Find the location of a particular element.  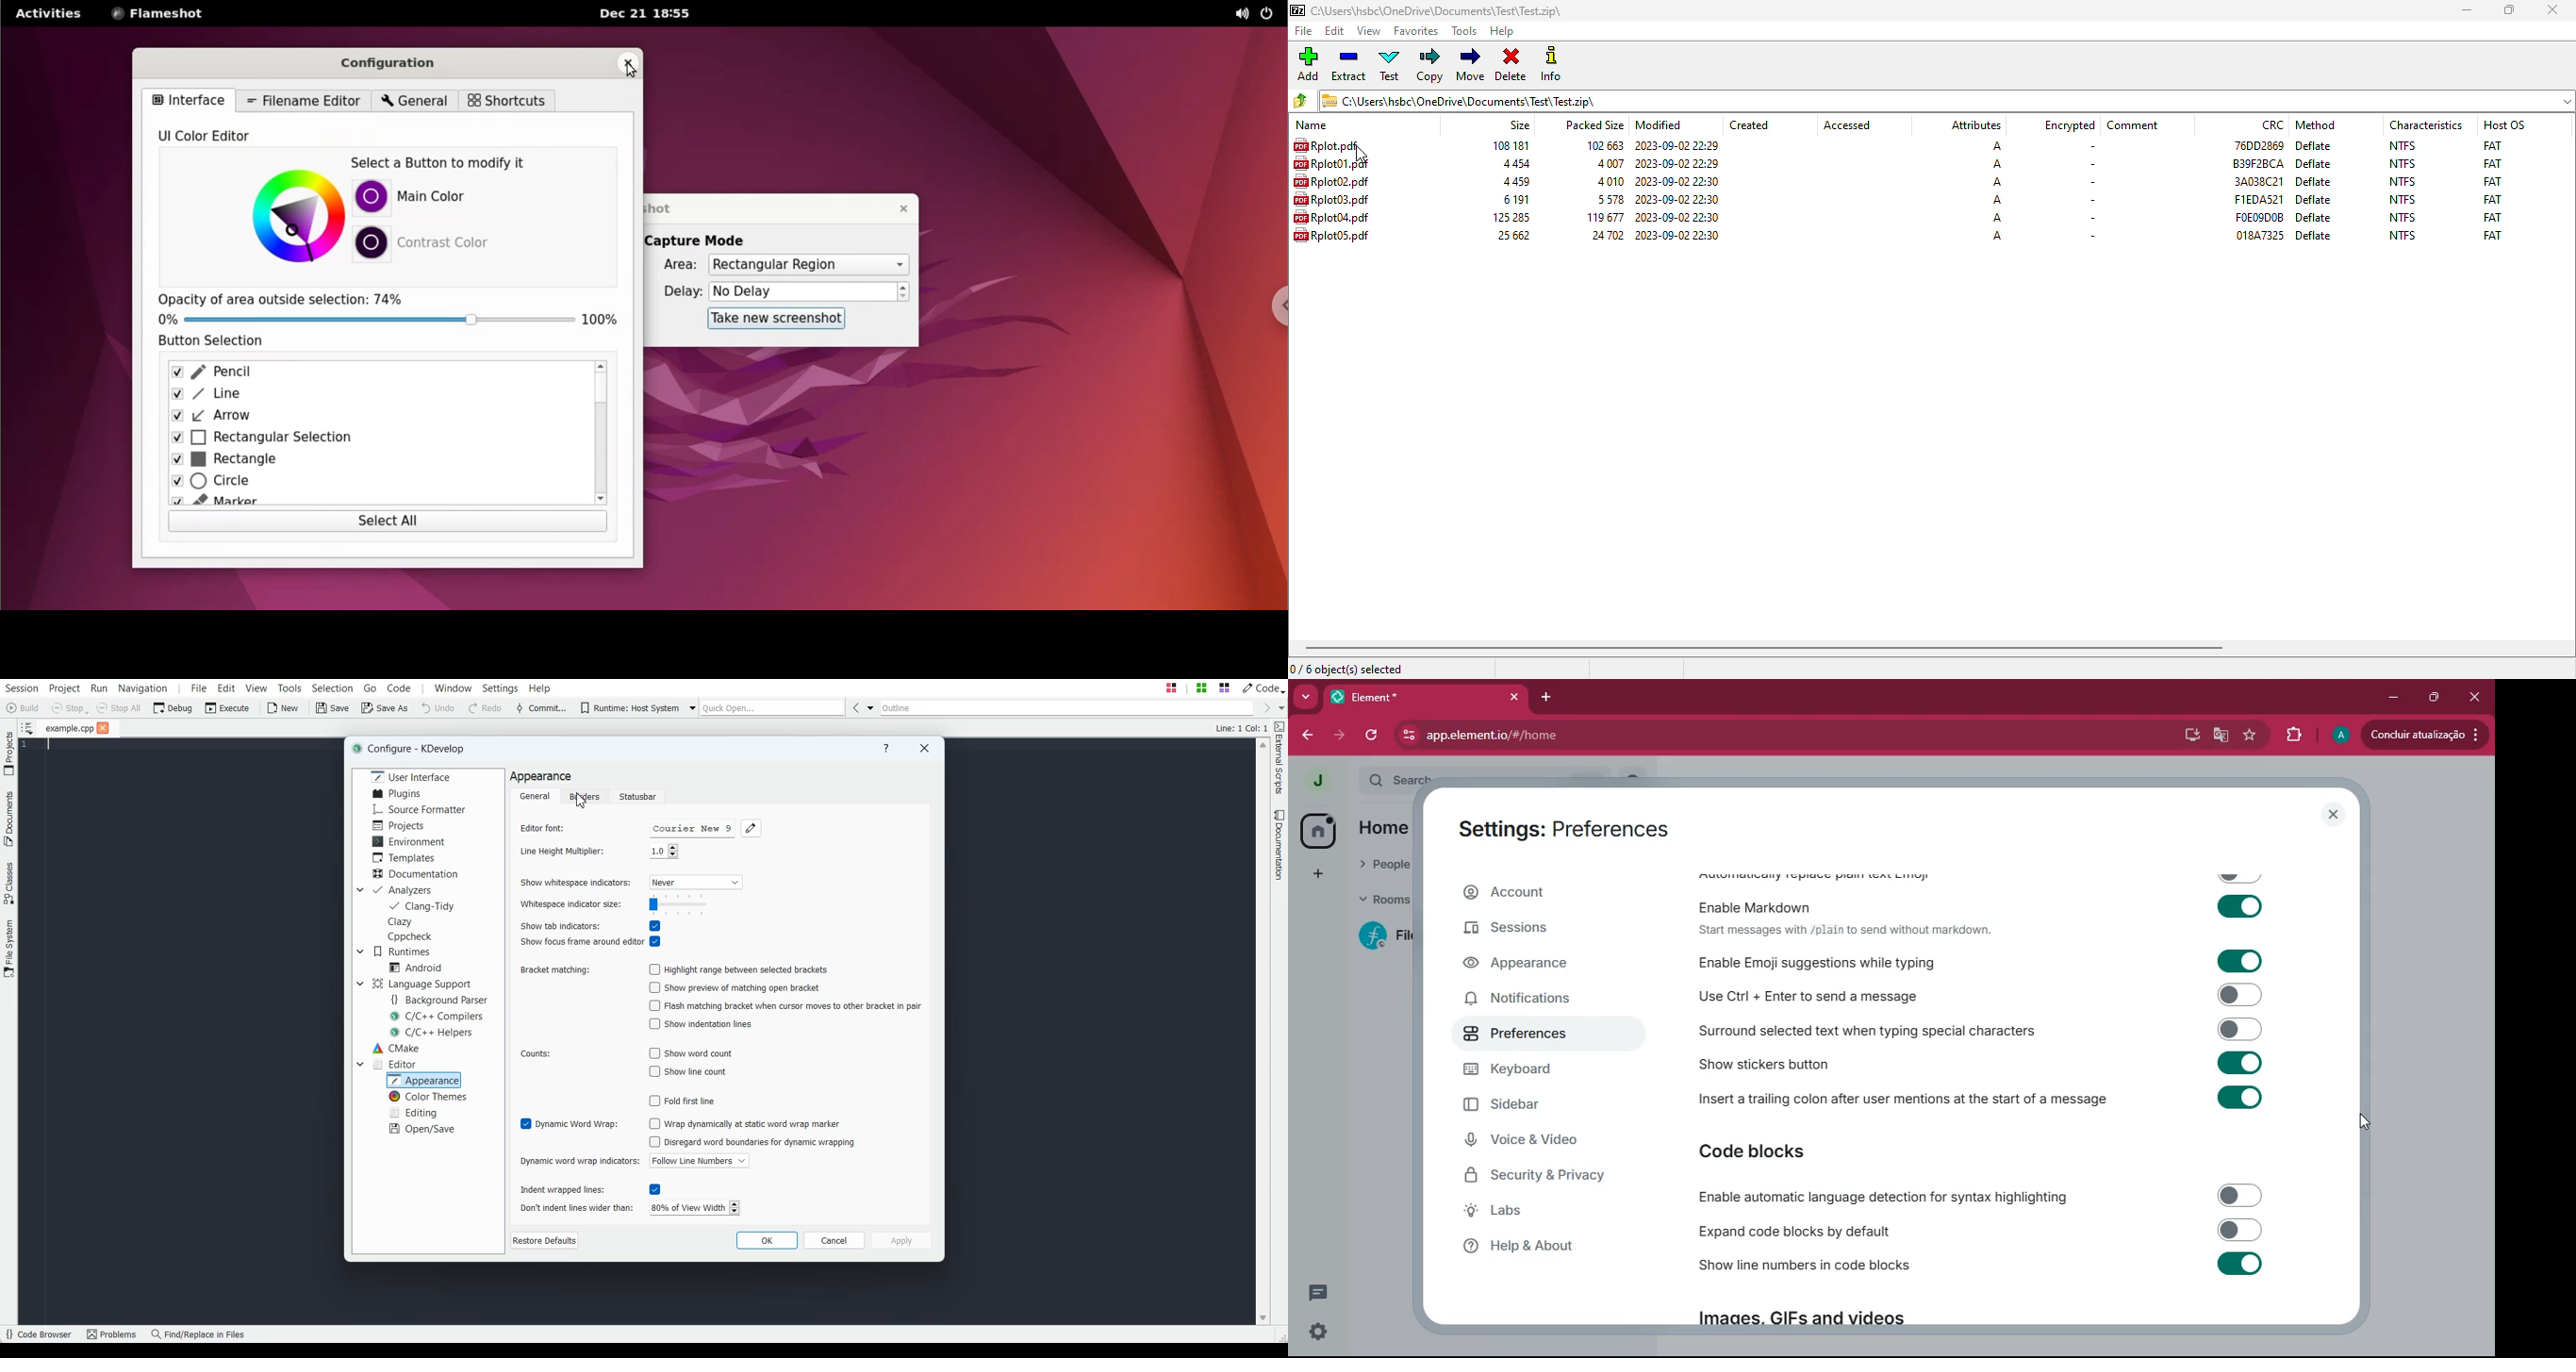

close is located at coordinates (2335, 815).